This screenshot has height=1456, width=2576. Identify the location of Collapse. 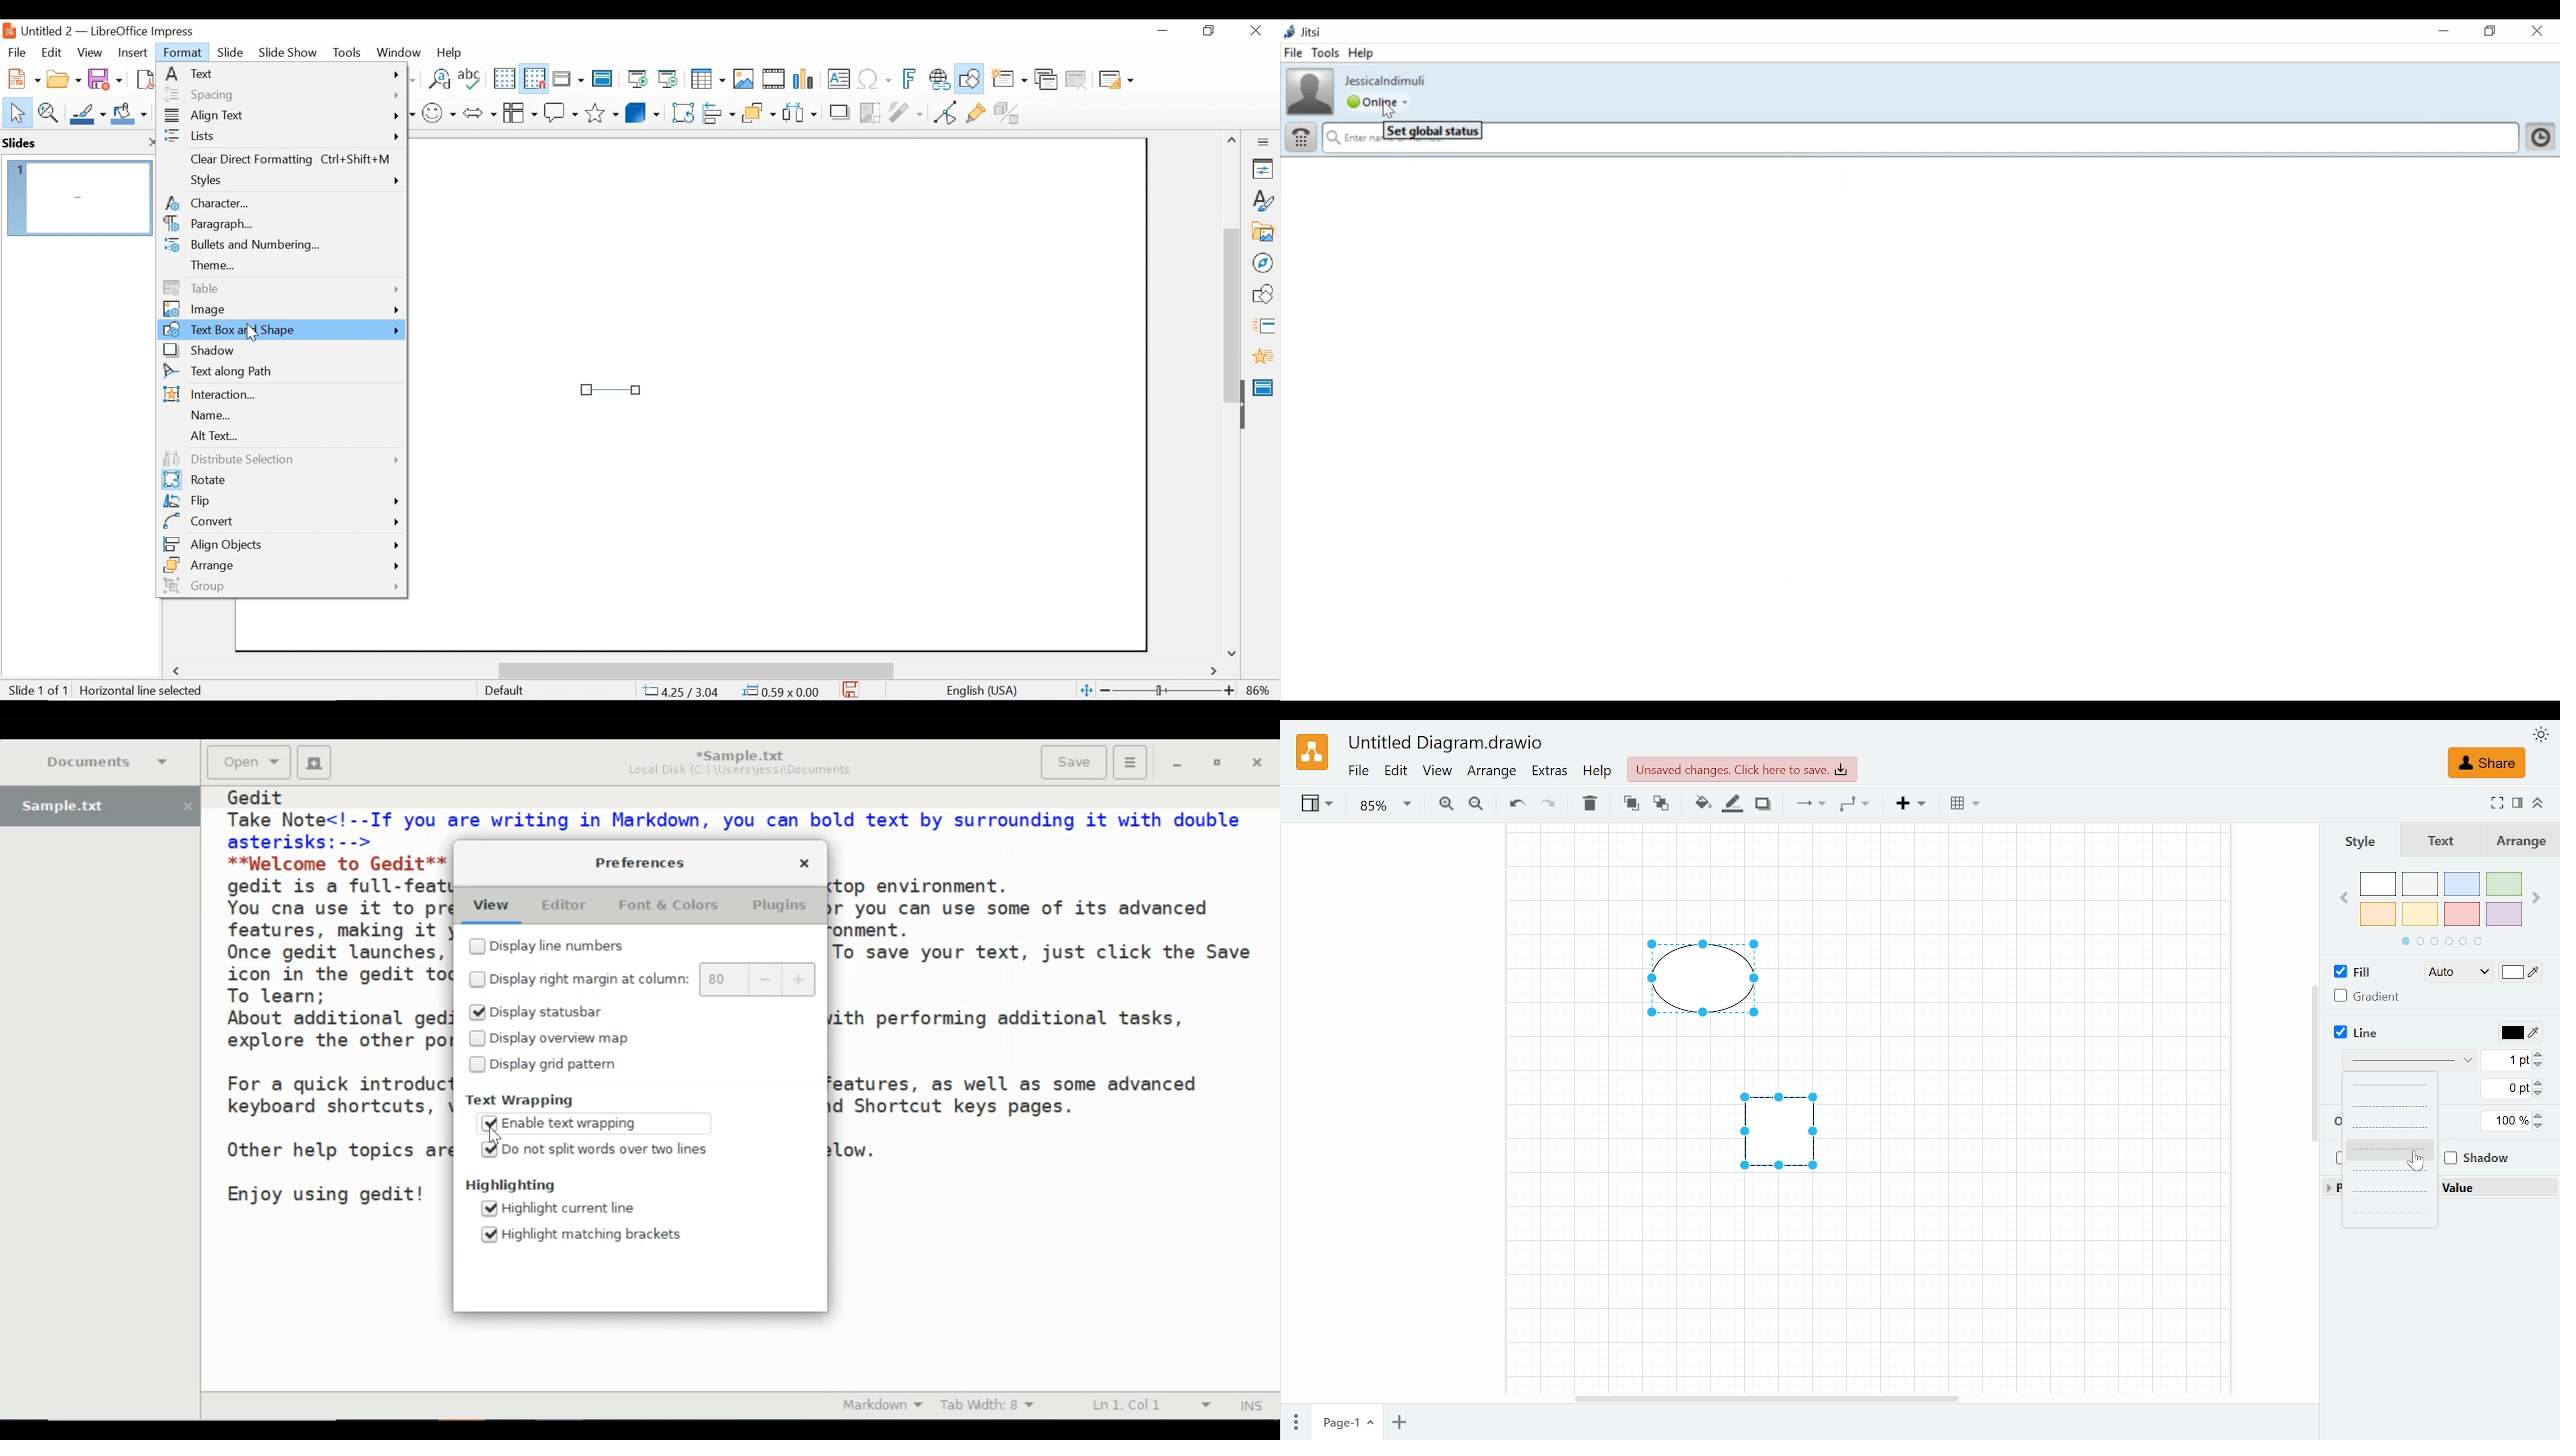
(2539, 802).